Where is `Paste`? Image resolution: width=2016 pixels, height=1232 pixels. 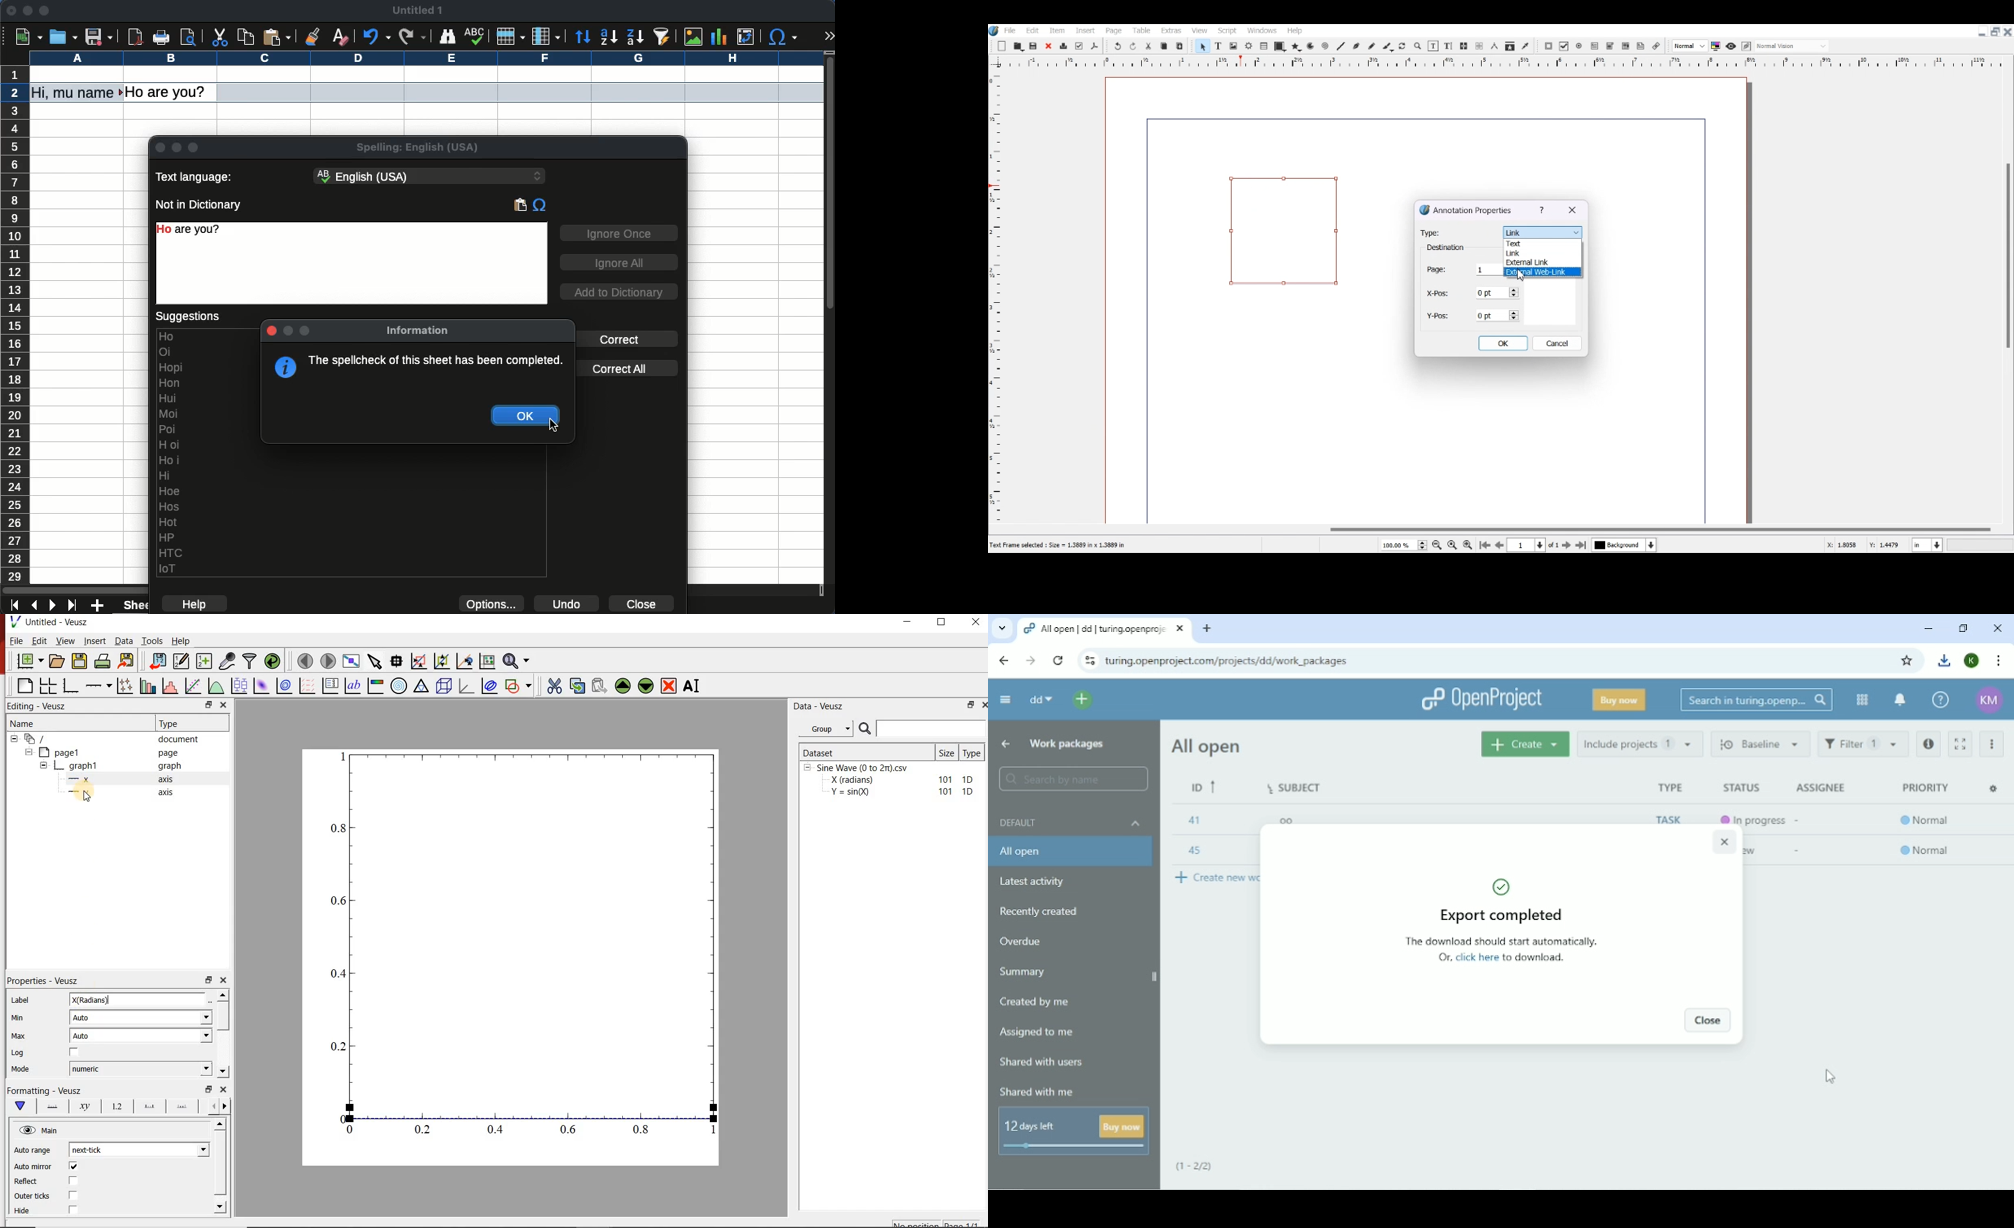 Paste is located at coordinates (1180, 46).